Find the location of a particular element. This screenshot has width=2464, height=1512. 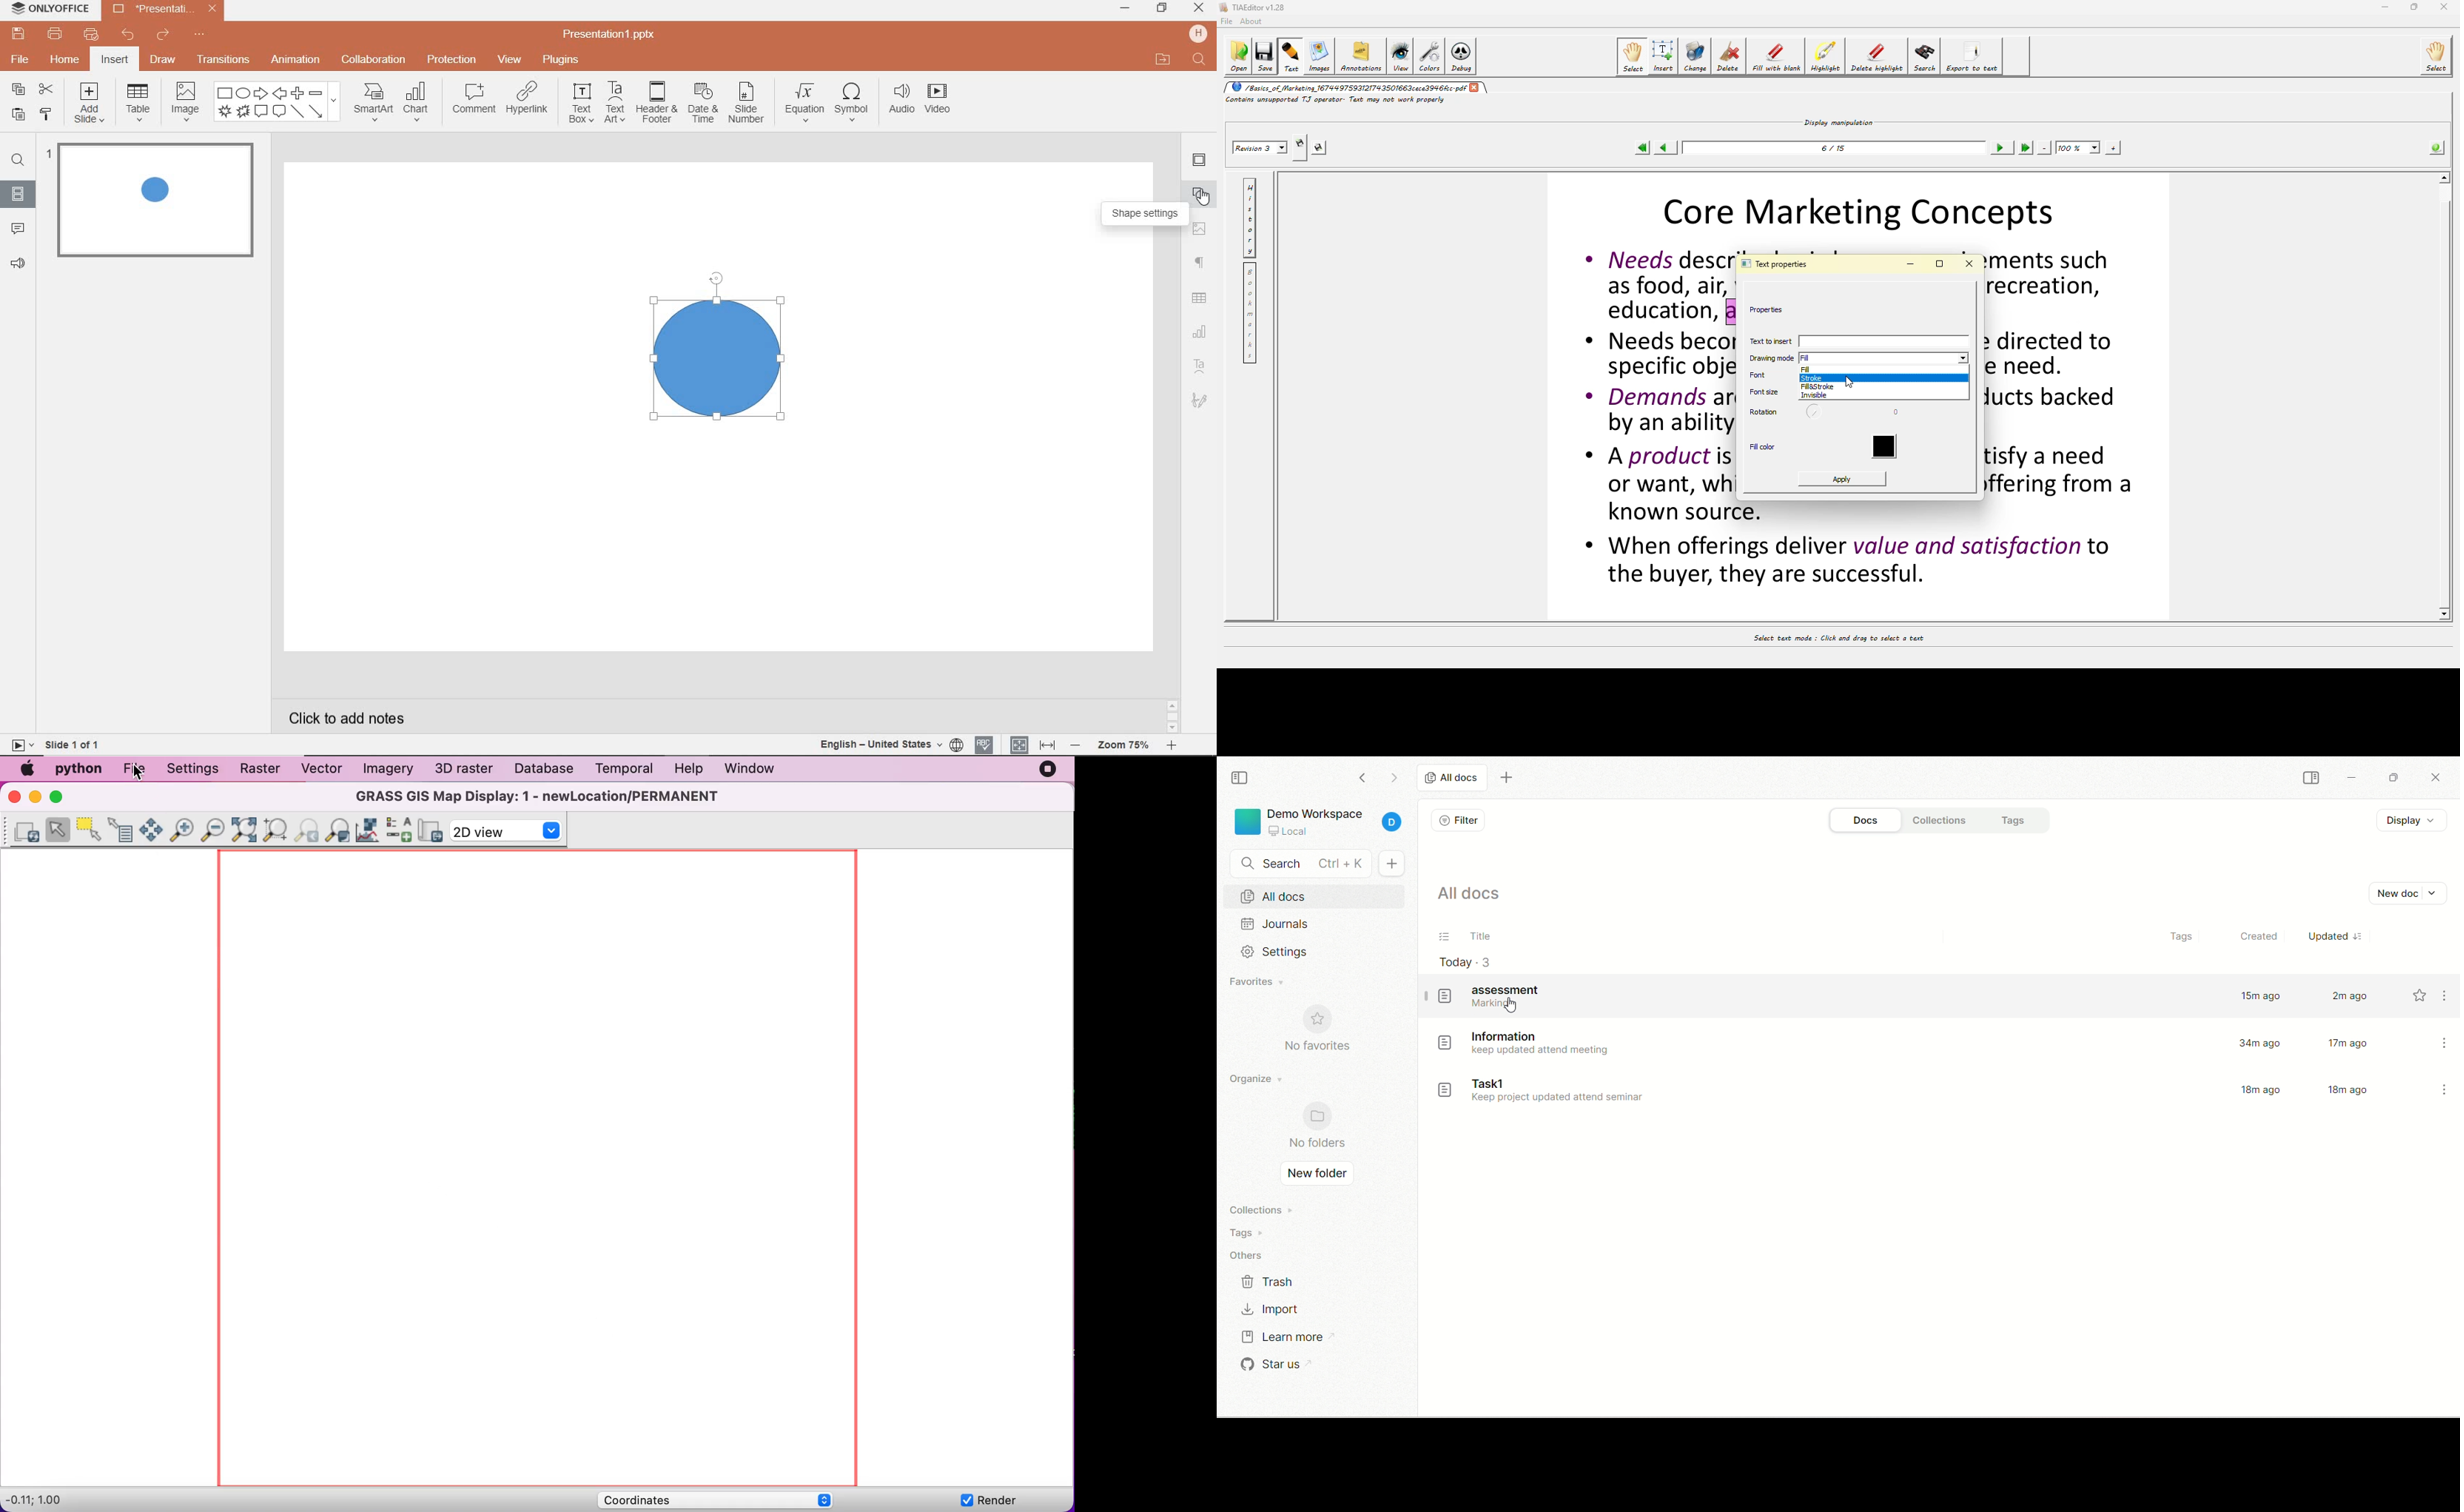

text art is located at coordinates (617, 103).